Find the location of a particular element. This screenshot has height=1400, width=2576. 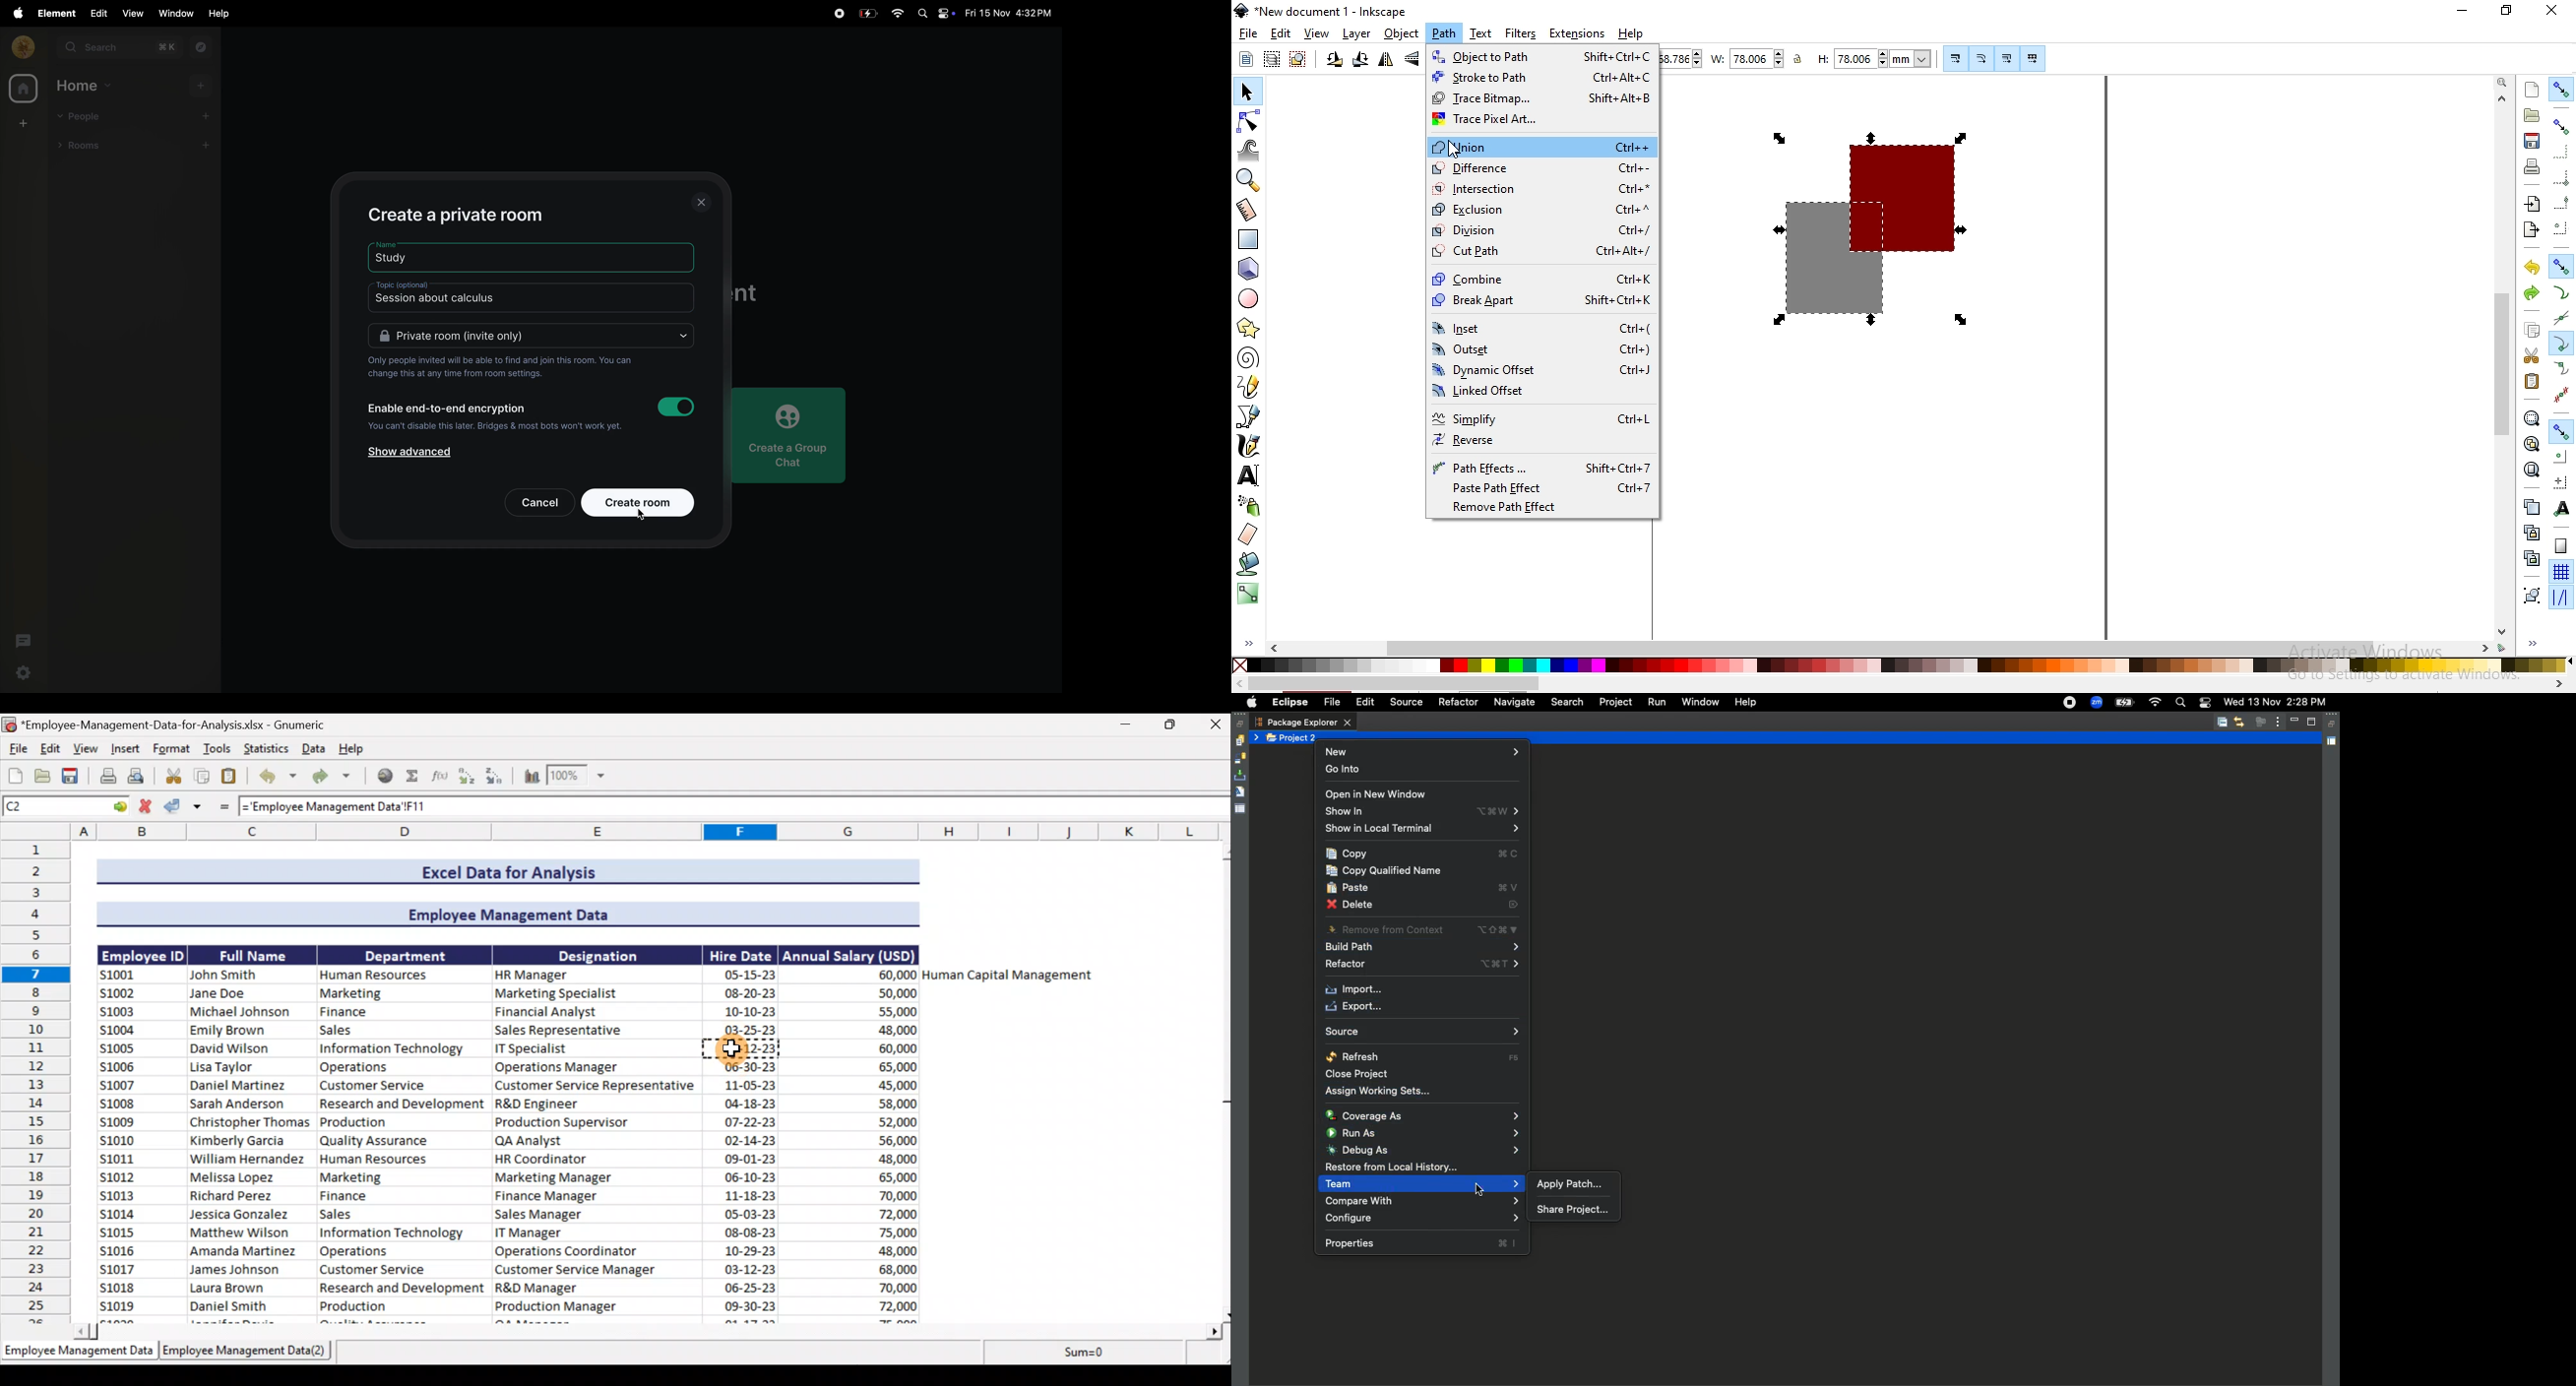

element is located at coordinates (53, 13).